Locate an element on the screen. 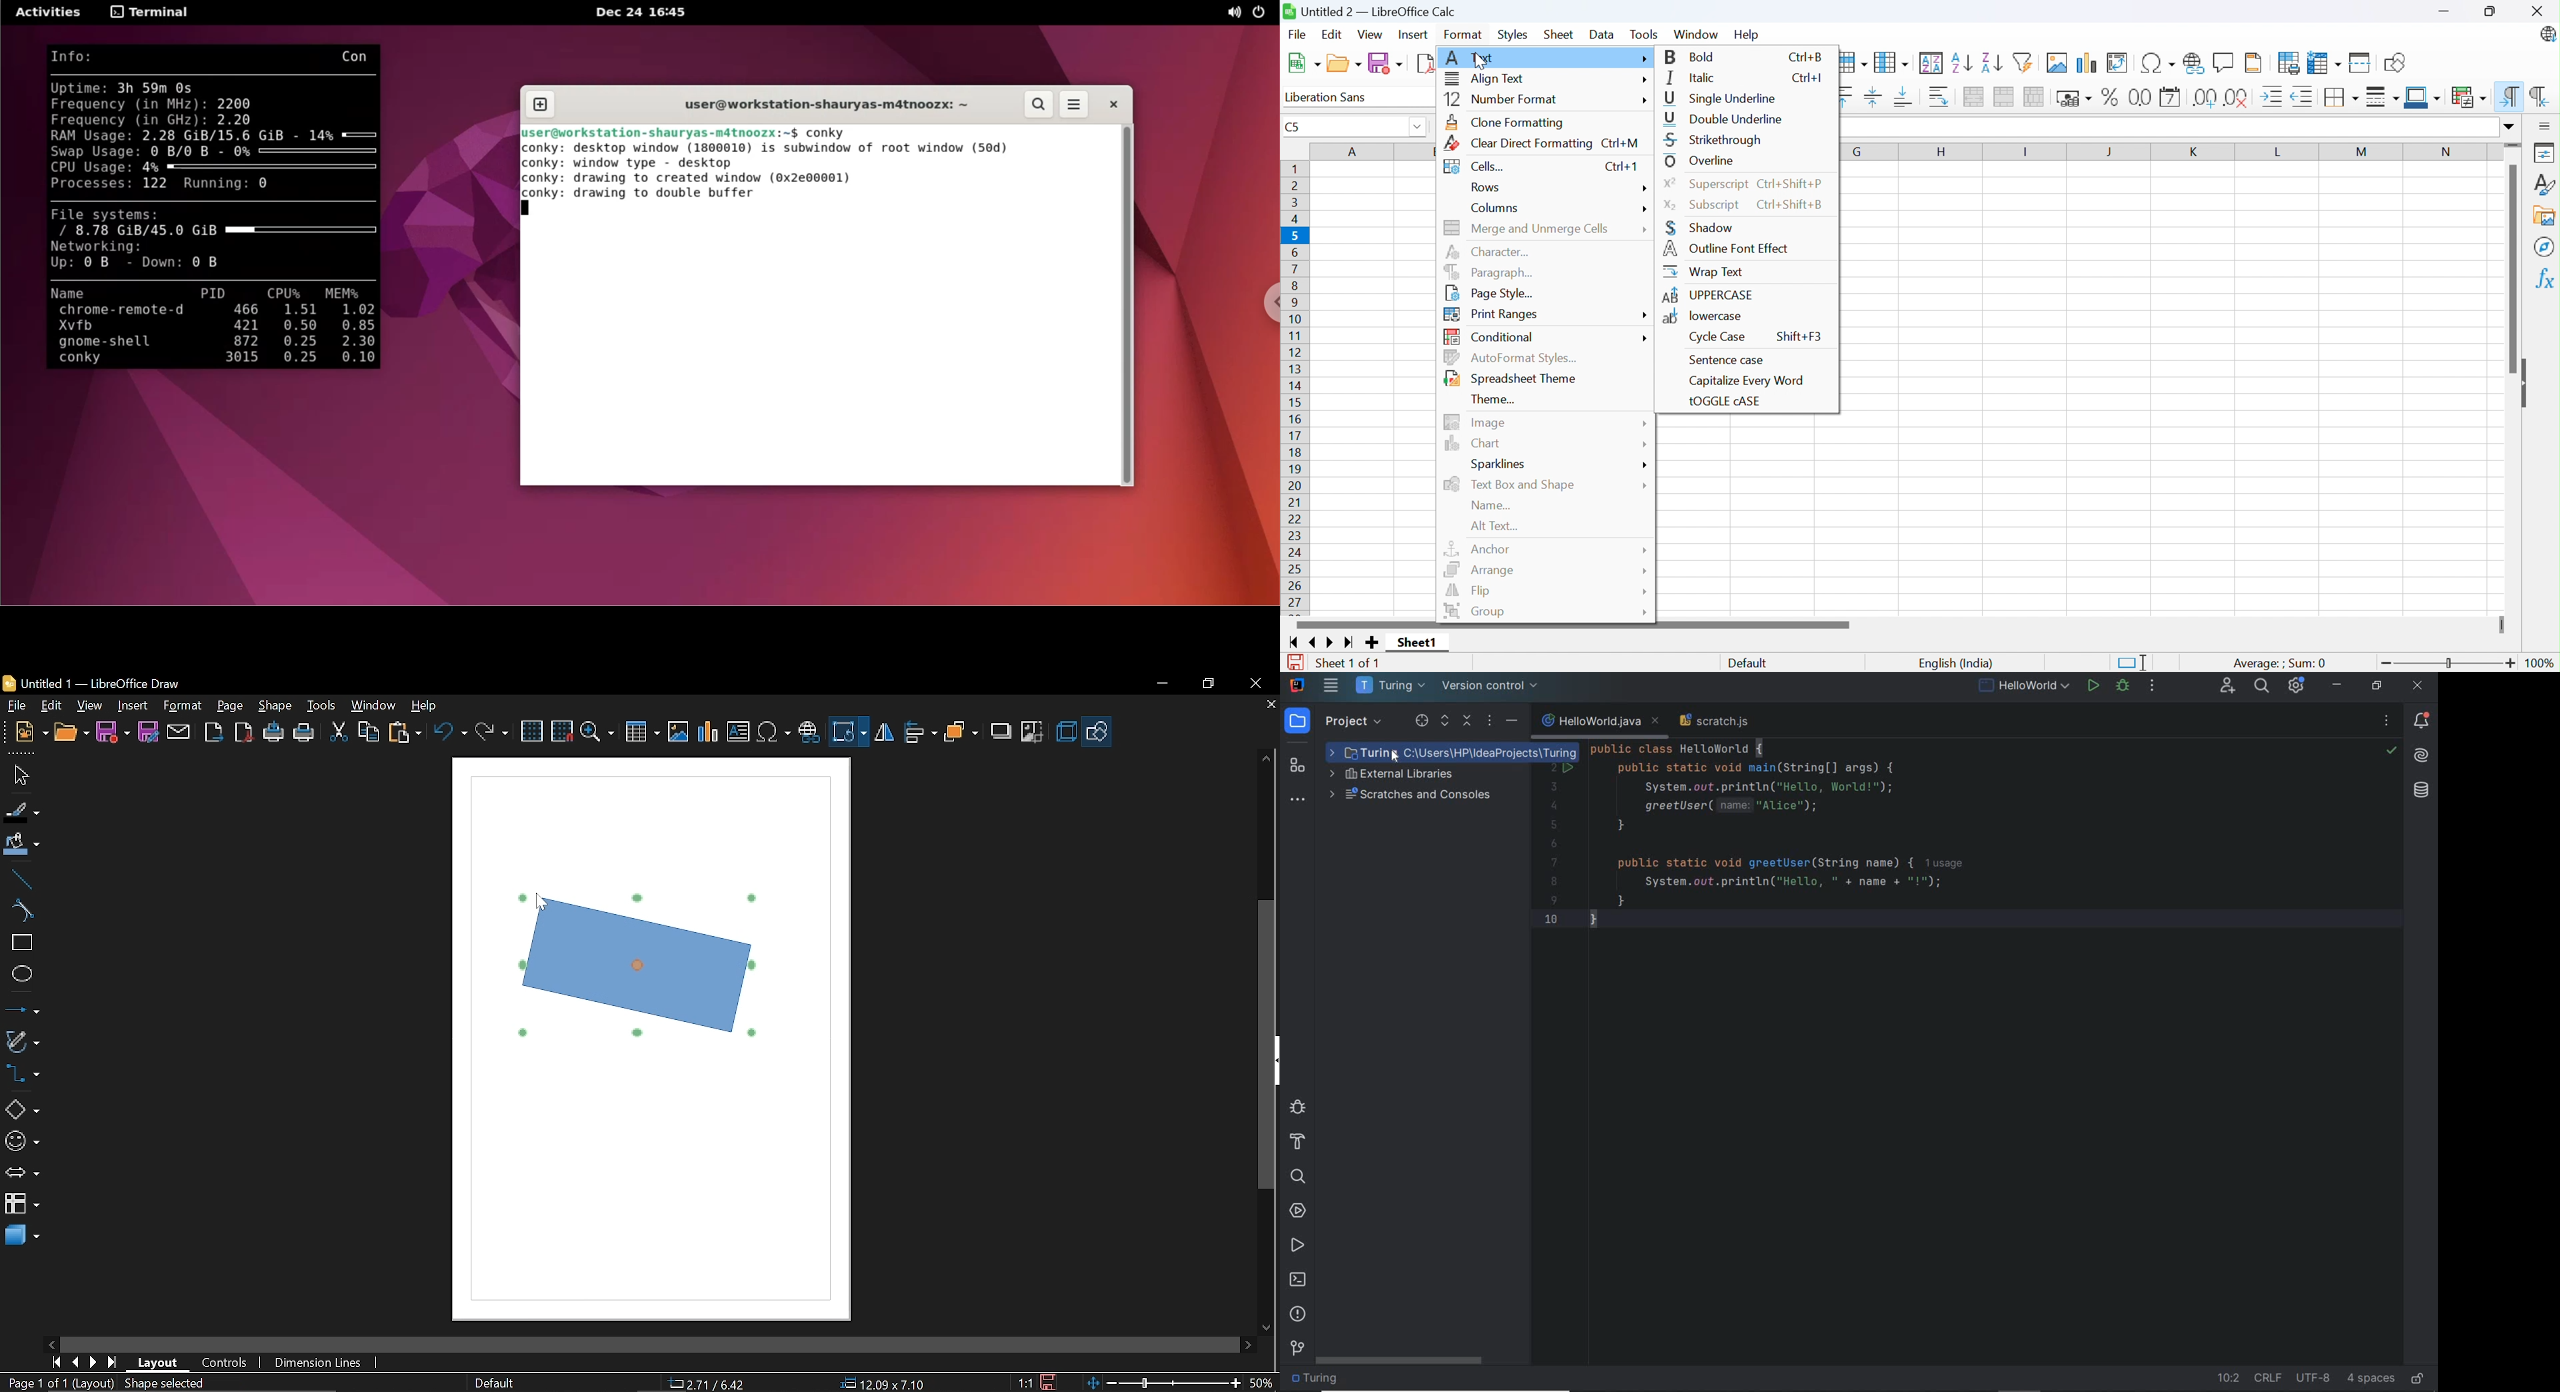 This screenshot has height=1400, width=2576. Columns is located at coordinates (1496, 207).